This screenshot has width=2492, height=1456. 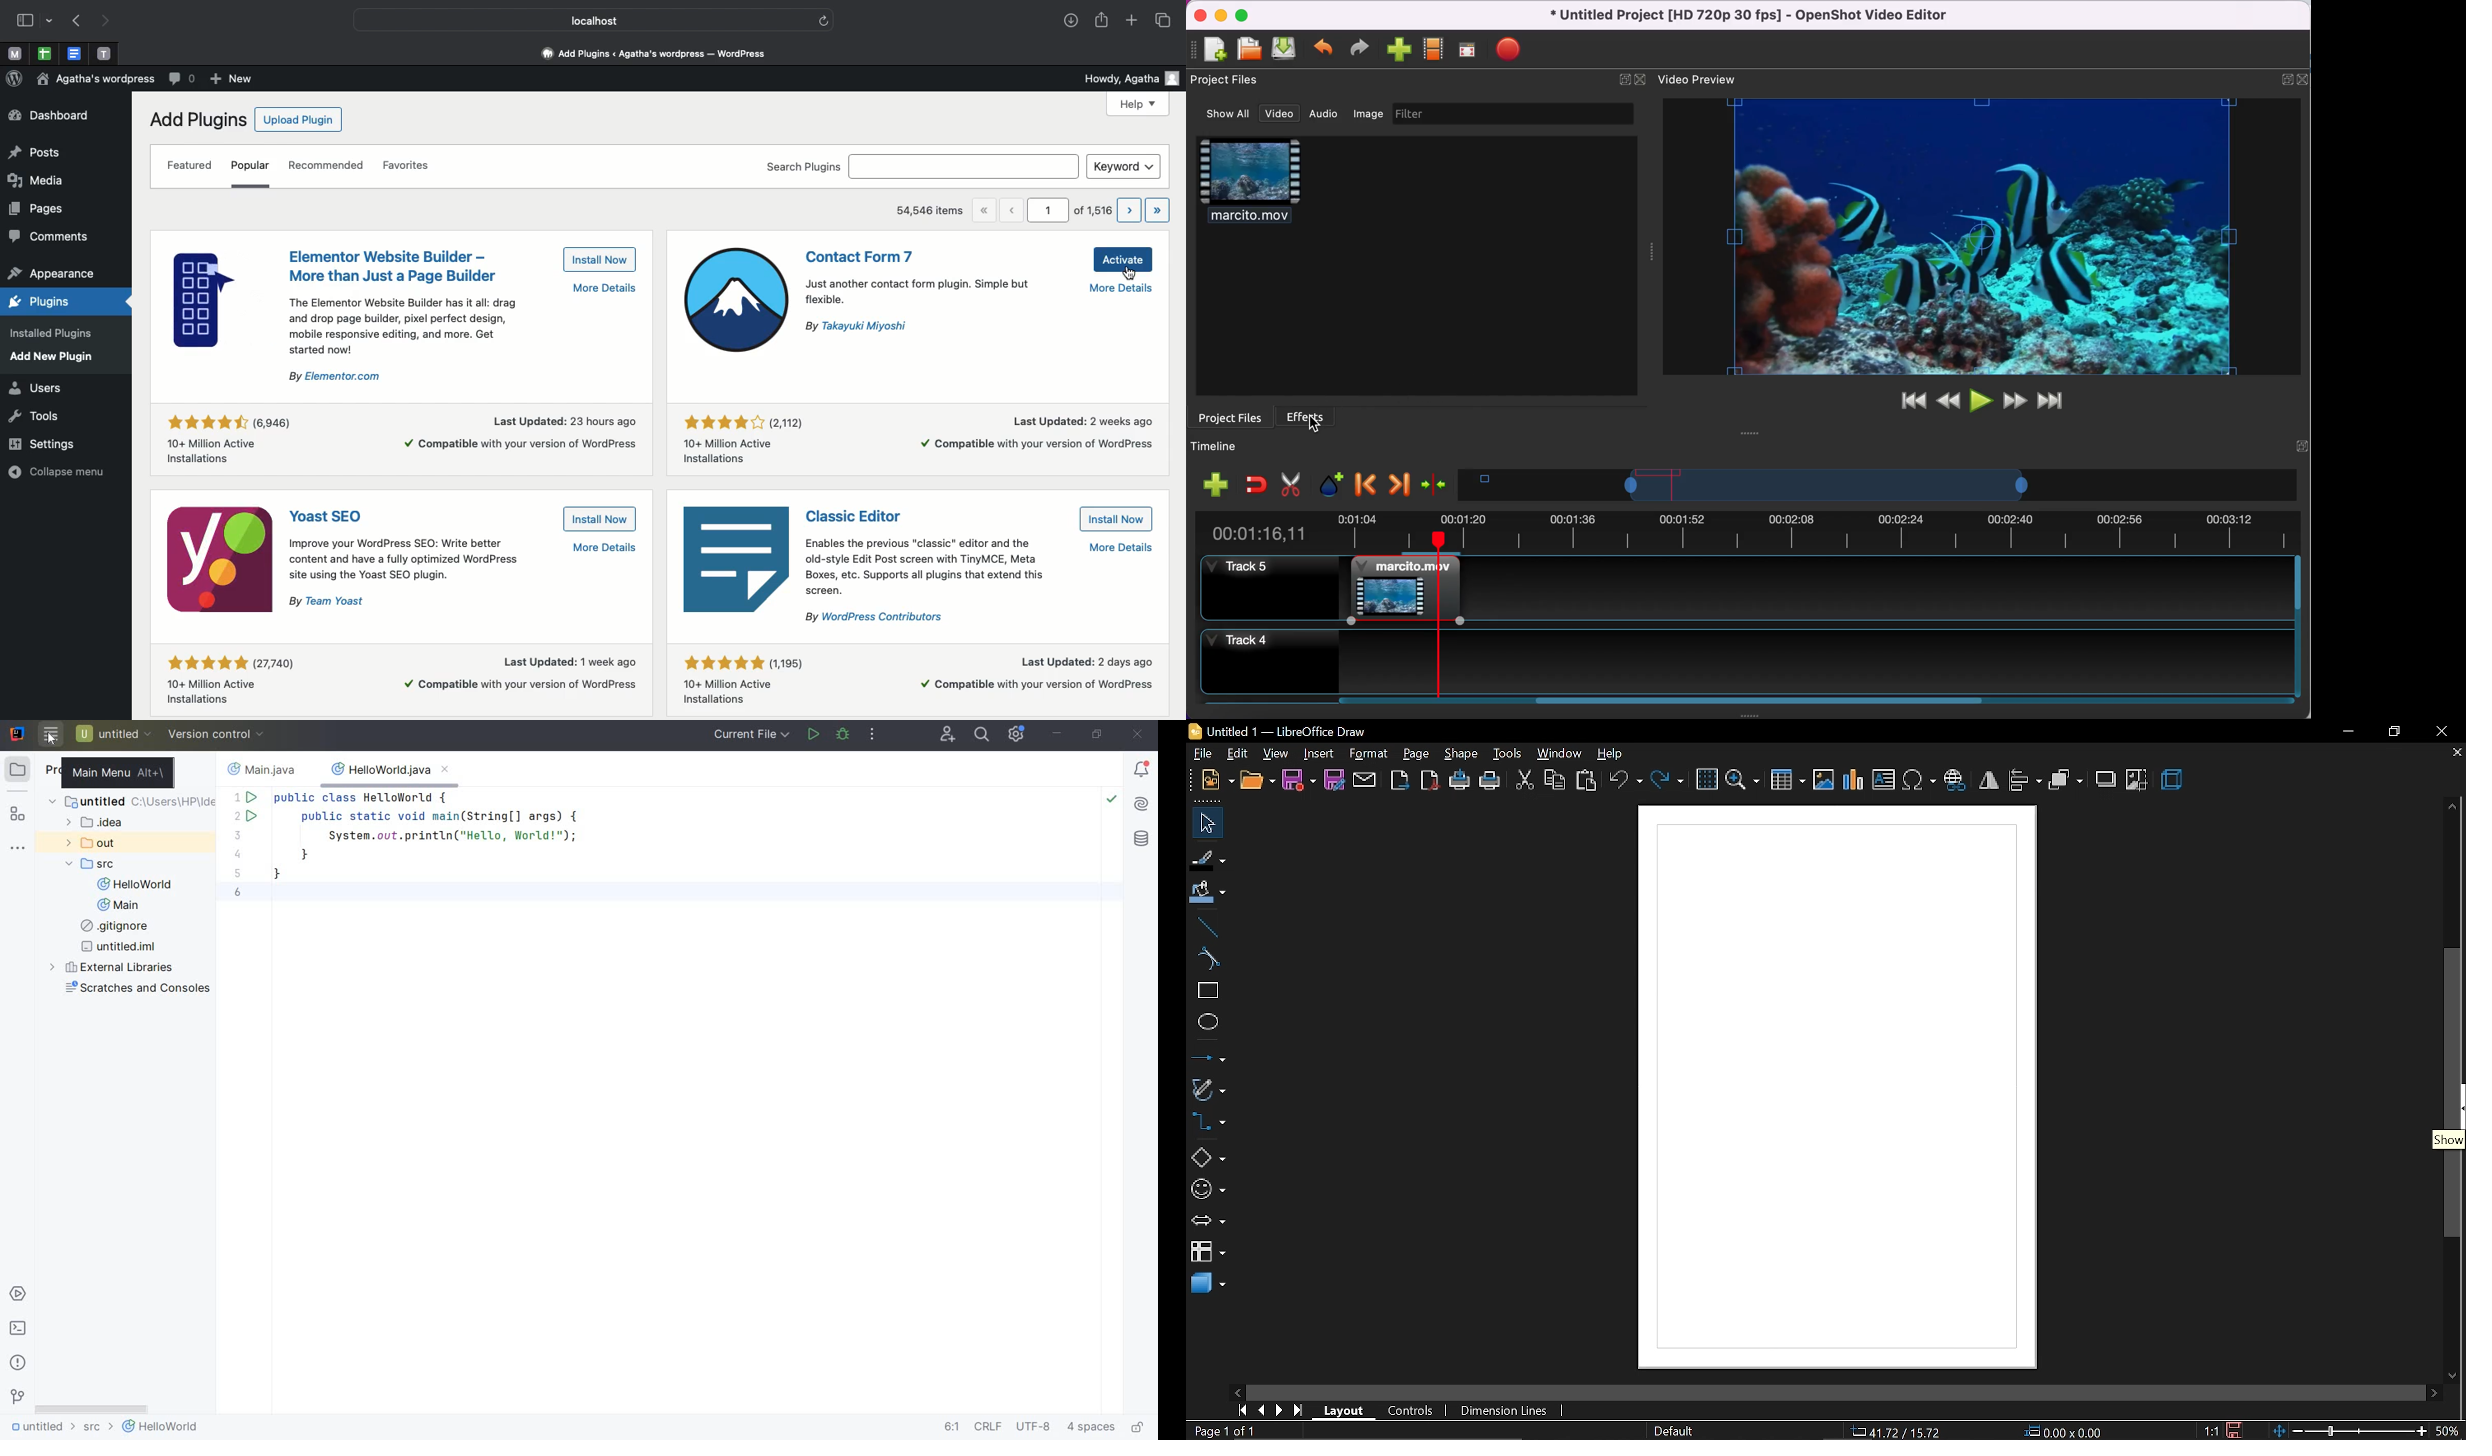 I want to click on More details, so click(x=1122, y=547).